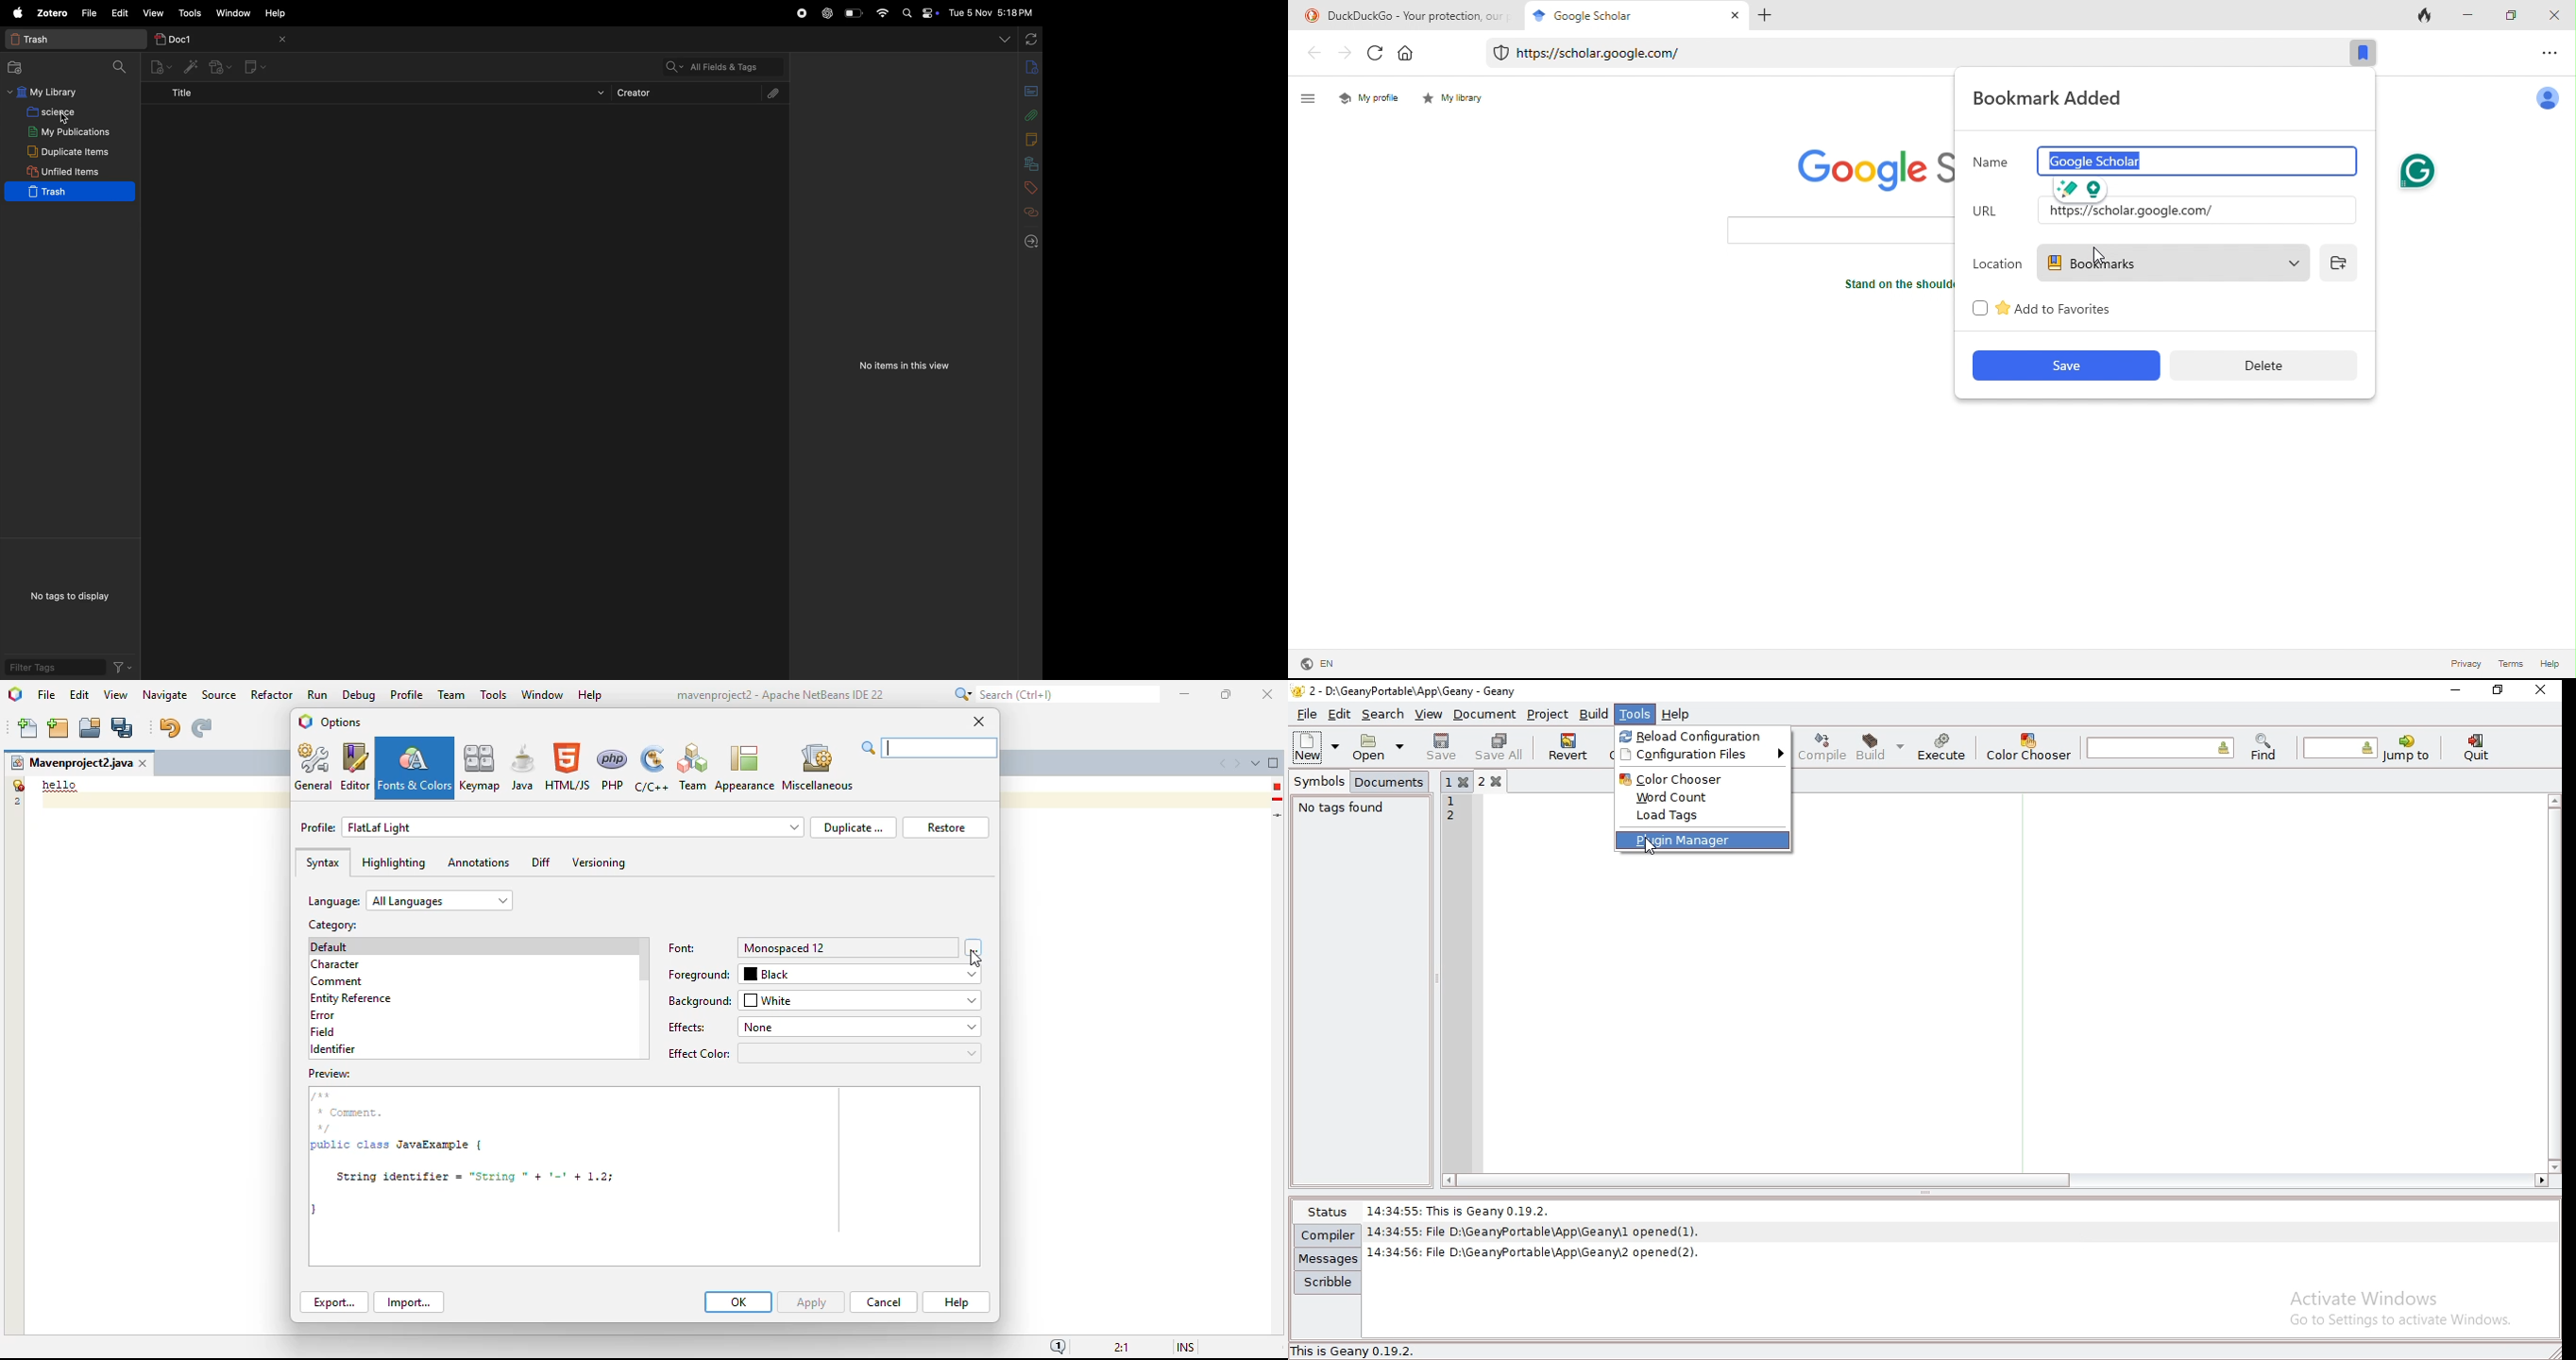 This screenshot has height=1372, width=2576. Describe the element at coordinates (851, 13) in the screenshot. I see `battery` at that location.